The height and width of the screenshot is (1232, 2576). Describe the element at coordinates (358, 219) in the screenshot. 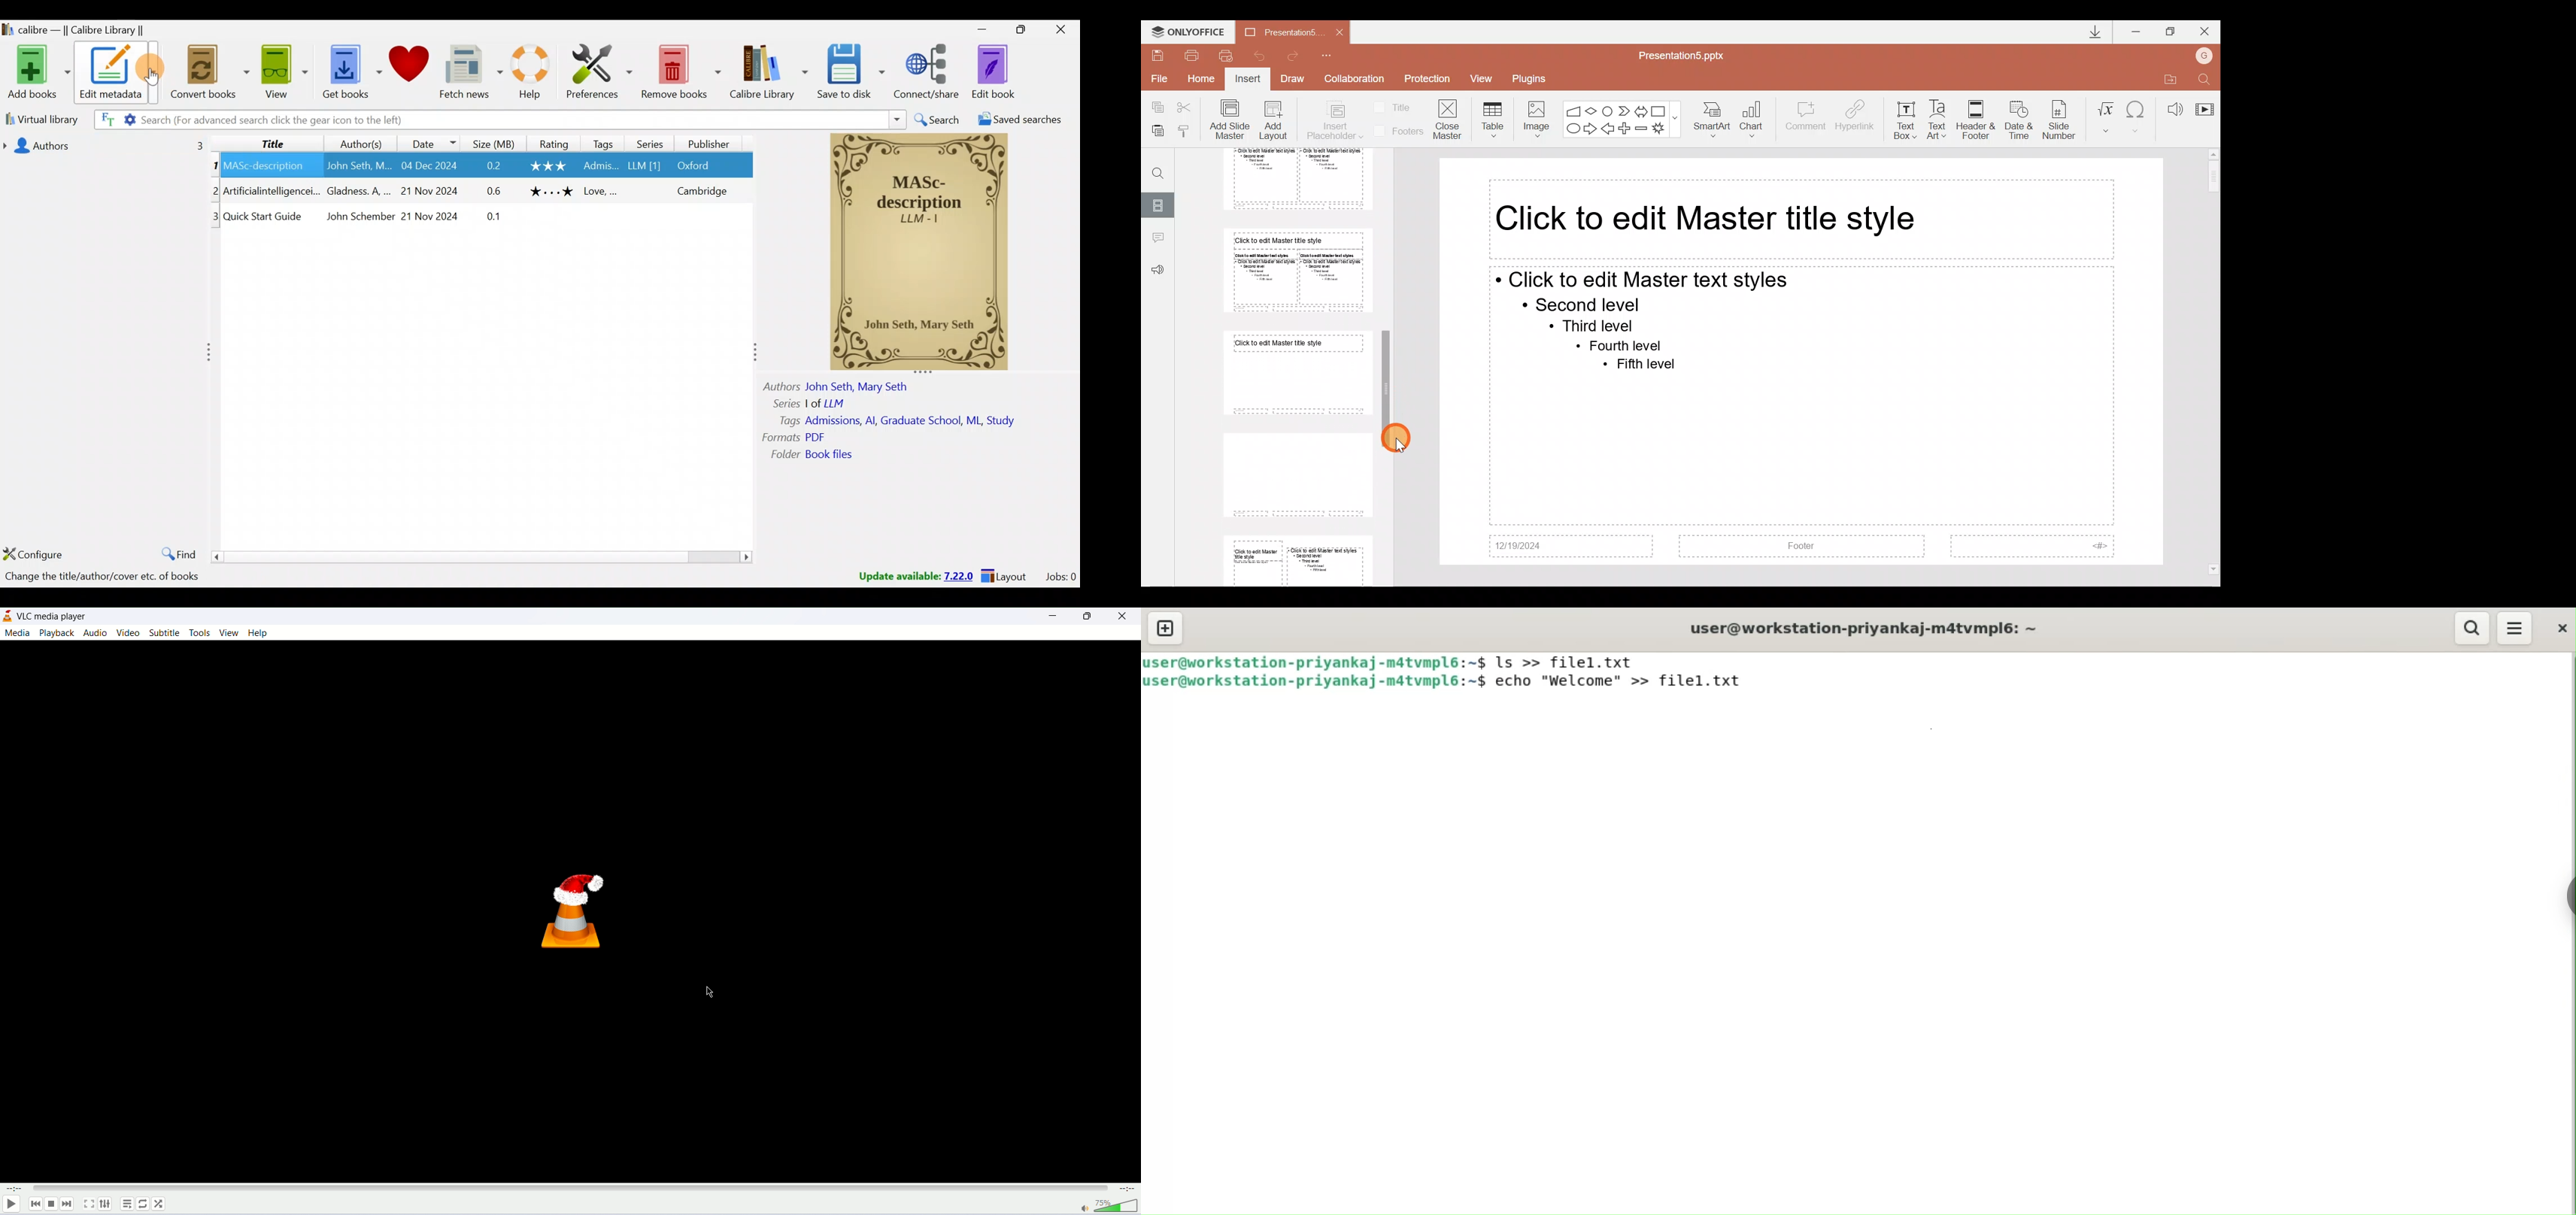

I see `` at that location.